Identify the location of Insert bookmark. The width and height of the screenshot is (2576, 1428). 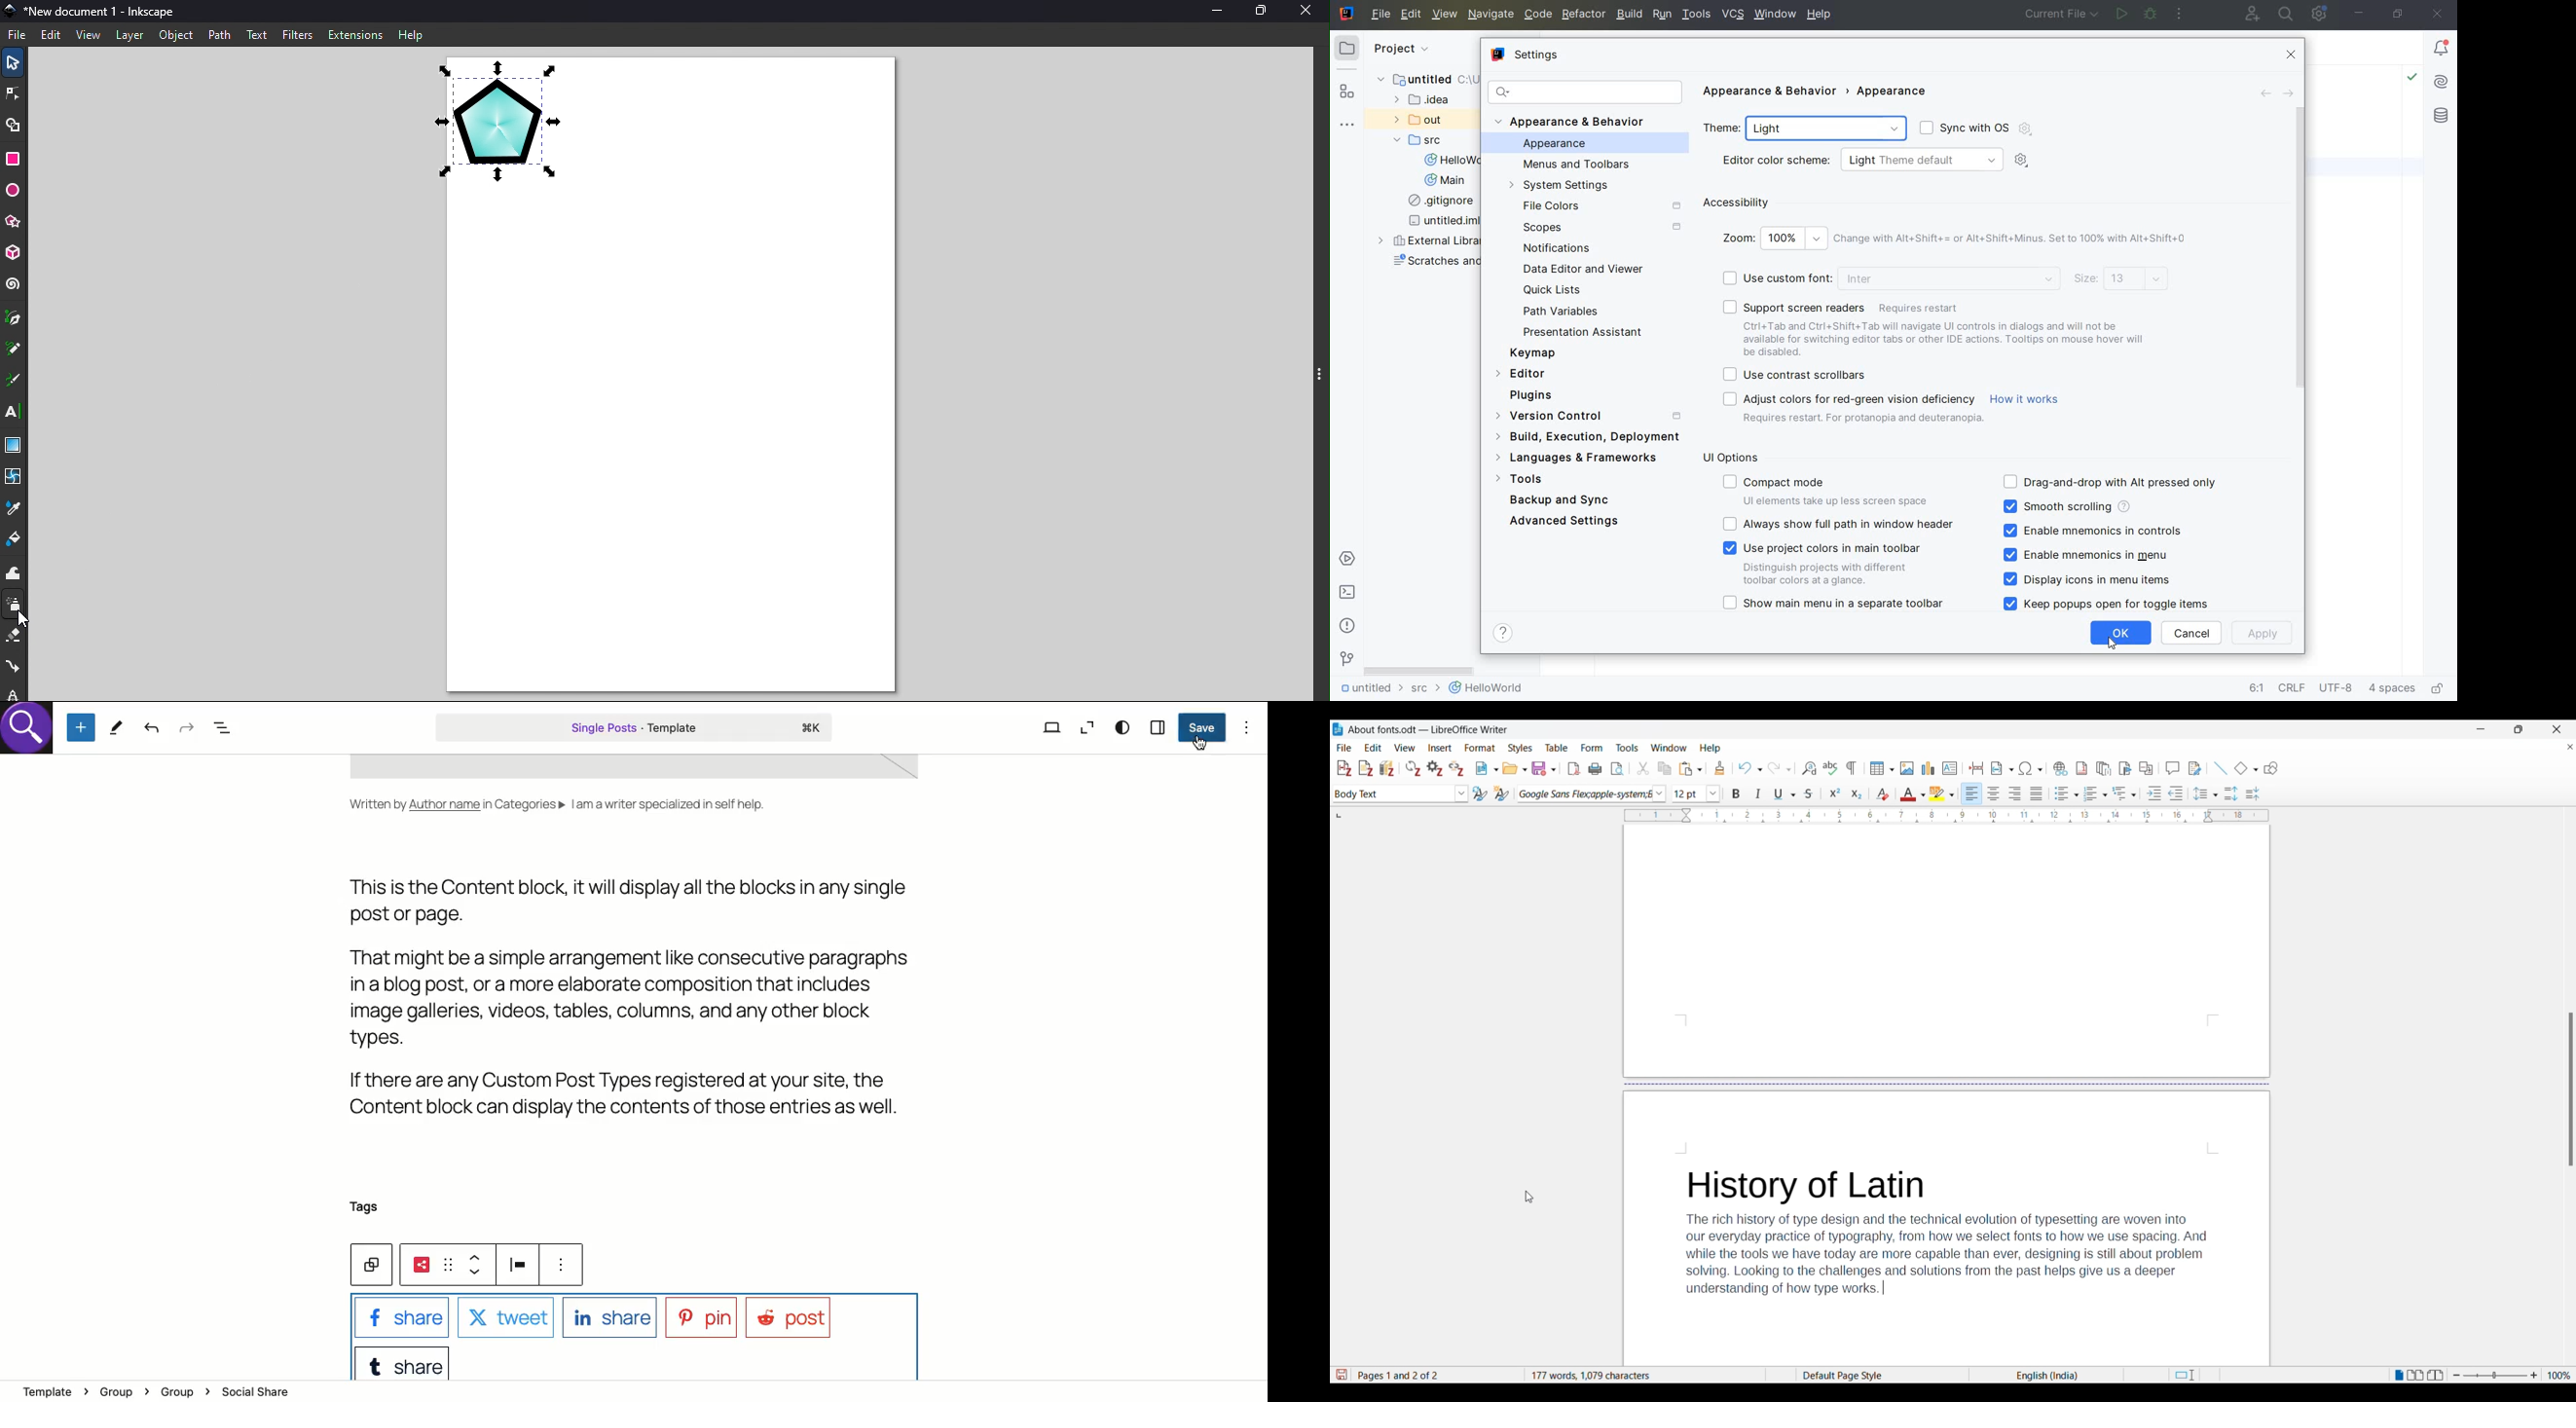
(2126, 769).